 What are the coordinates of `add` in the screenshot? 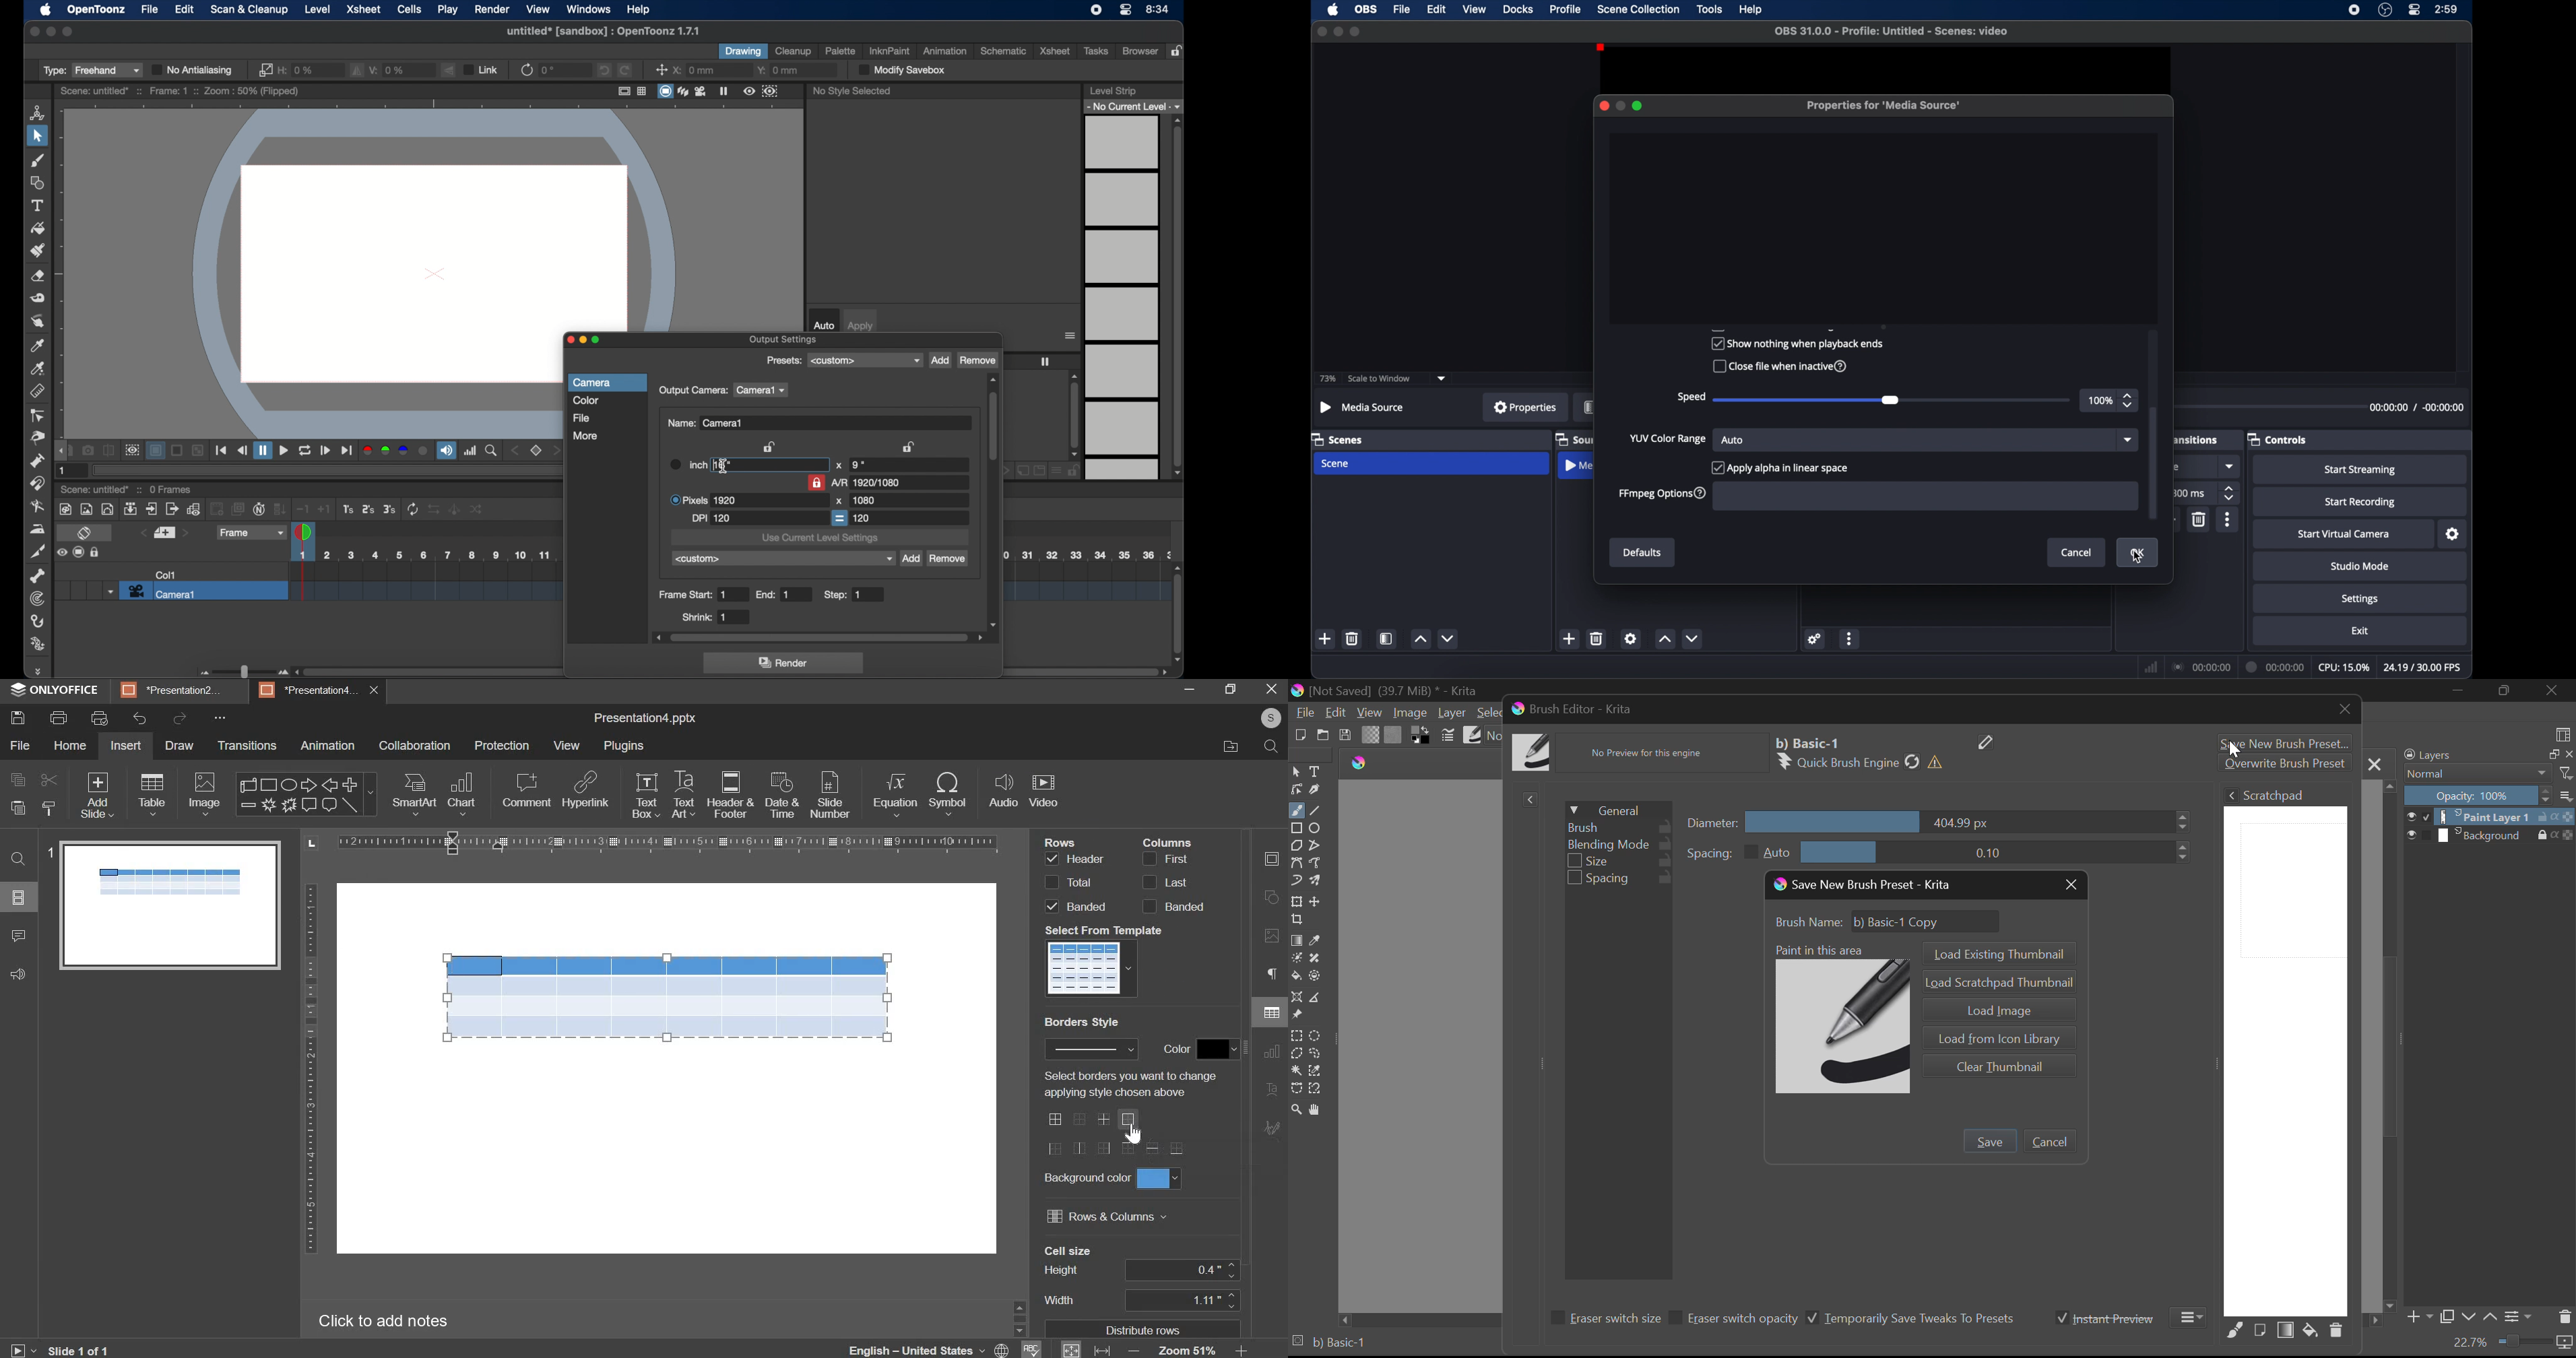 It's located at (1570, 638).